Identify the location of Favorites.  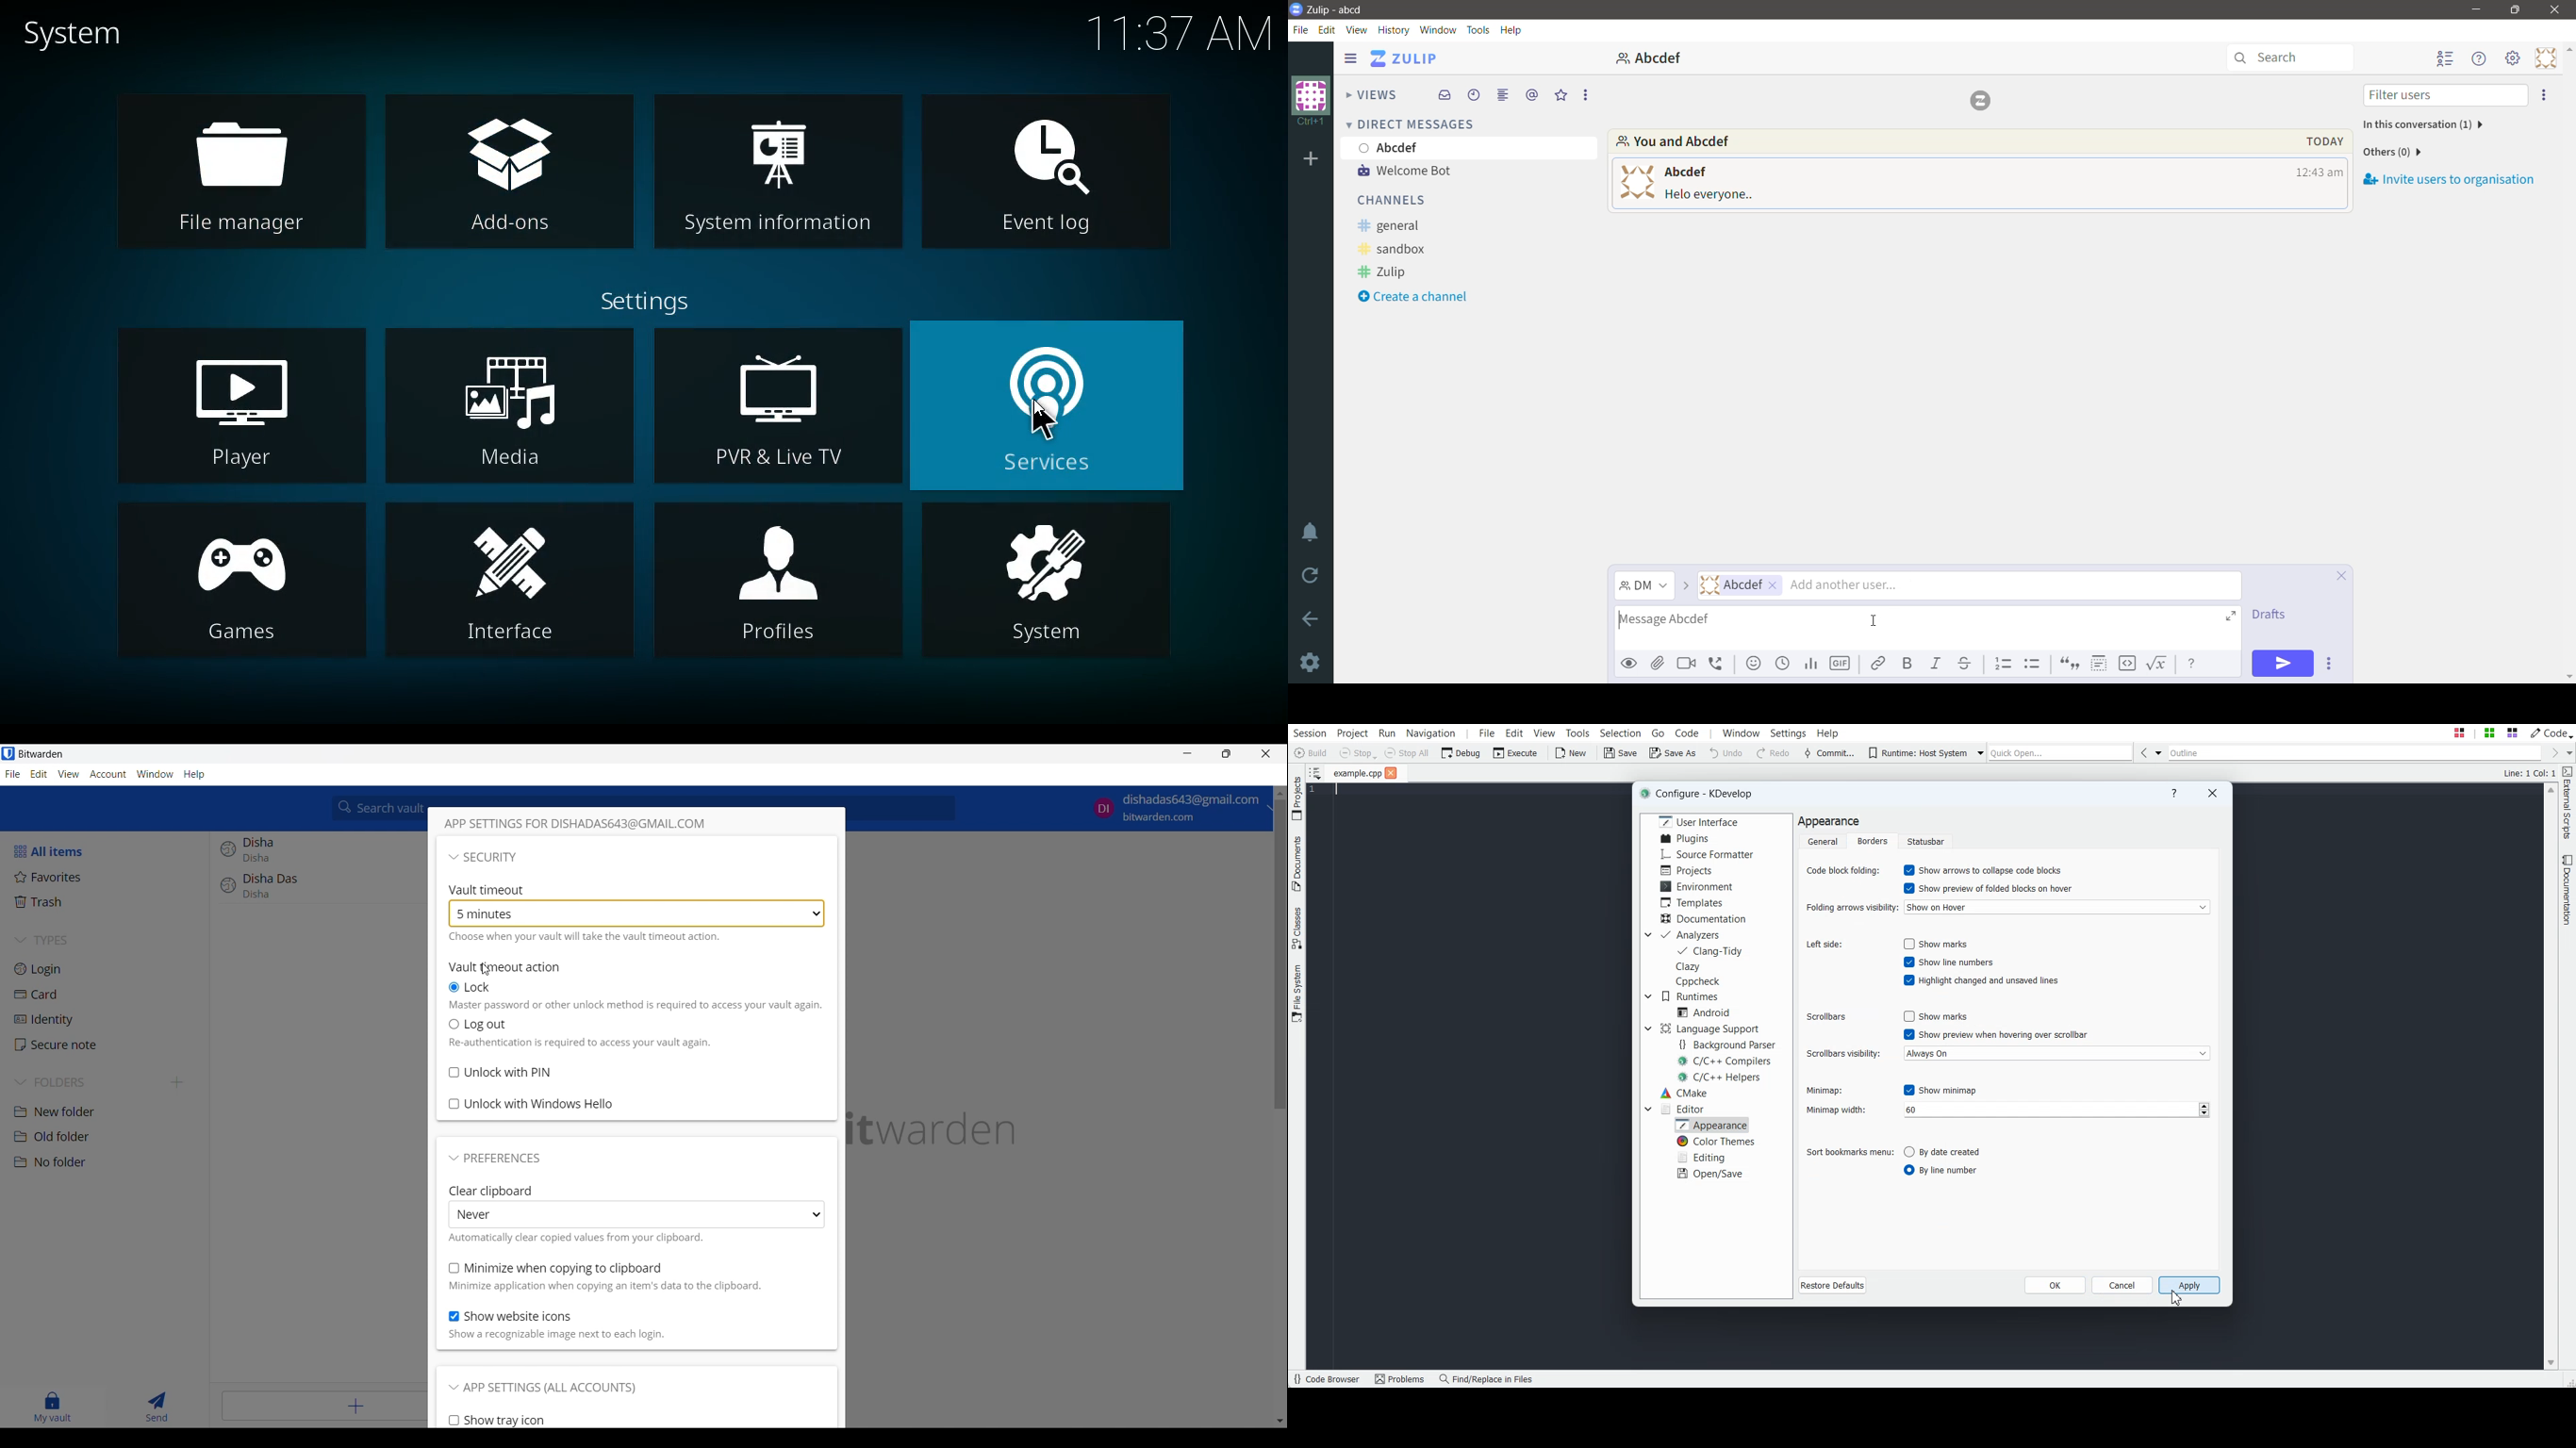
(107, 877).